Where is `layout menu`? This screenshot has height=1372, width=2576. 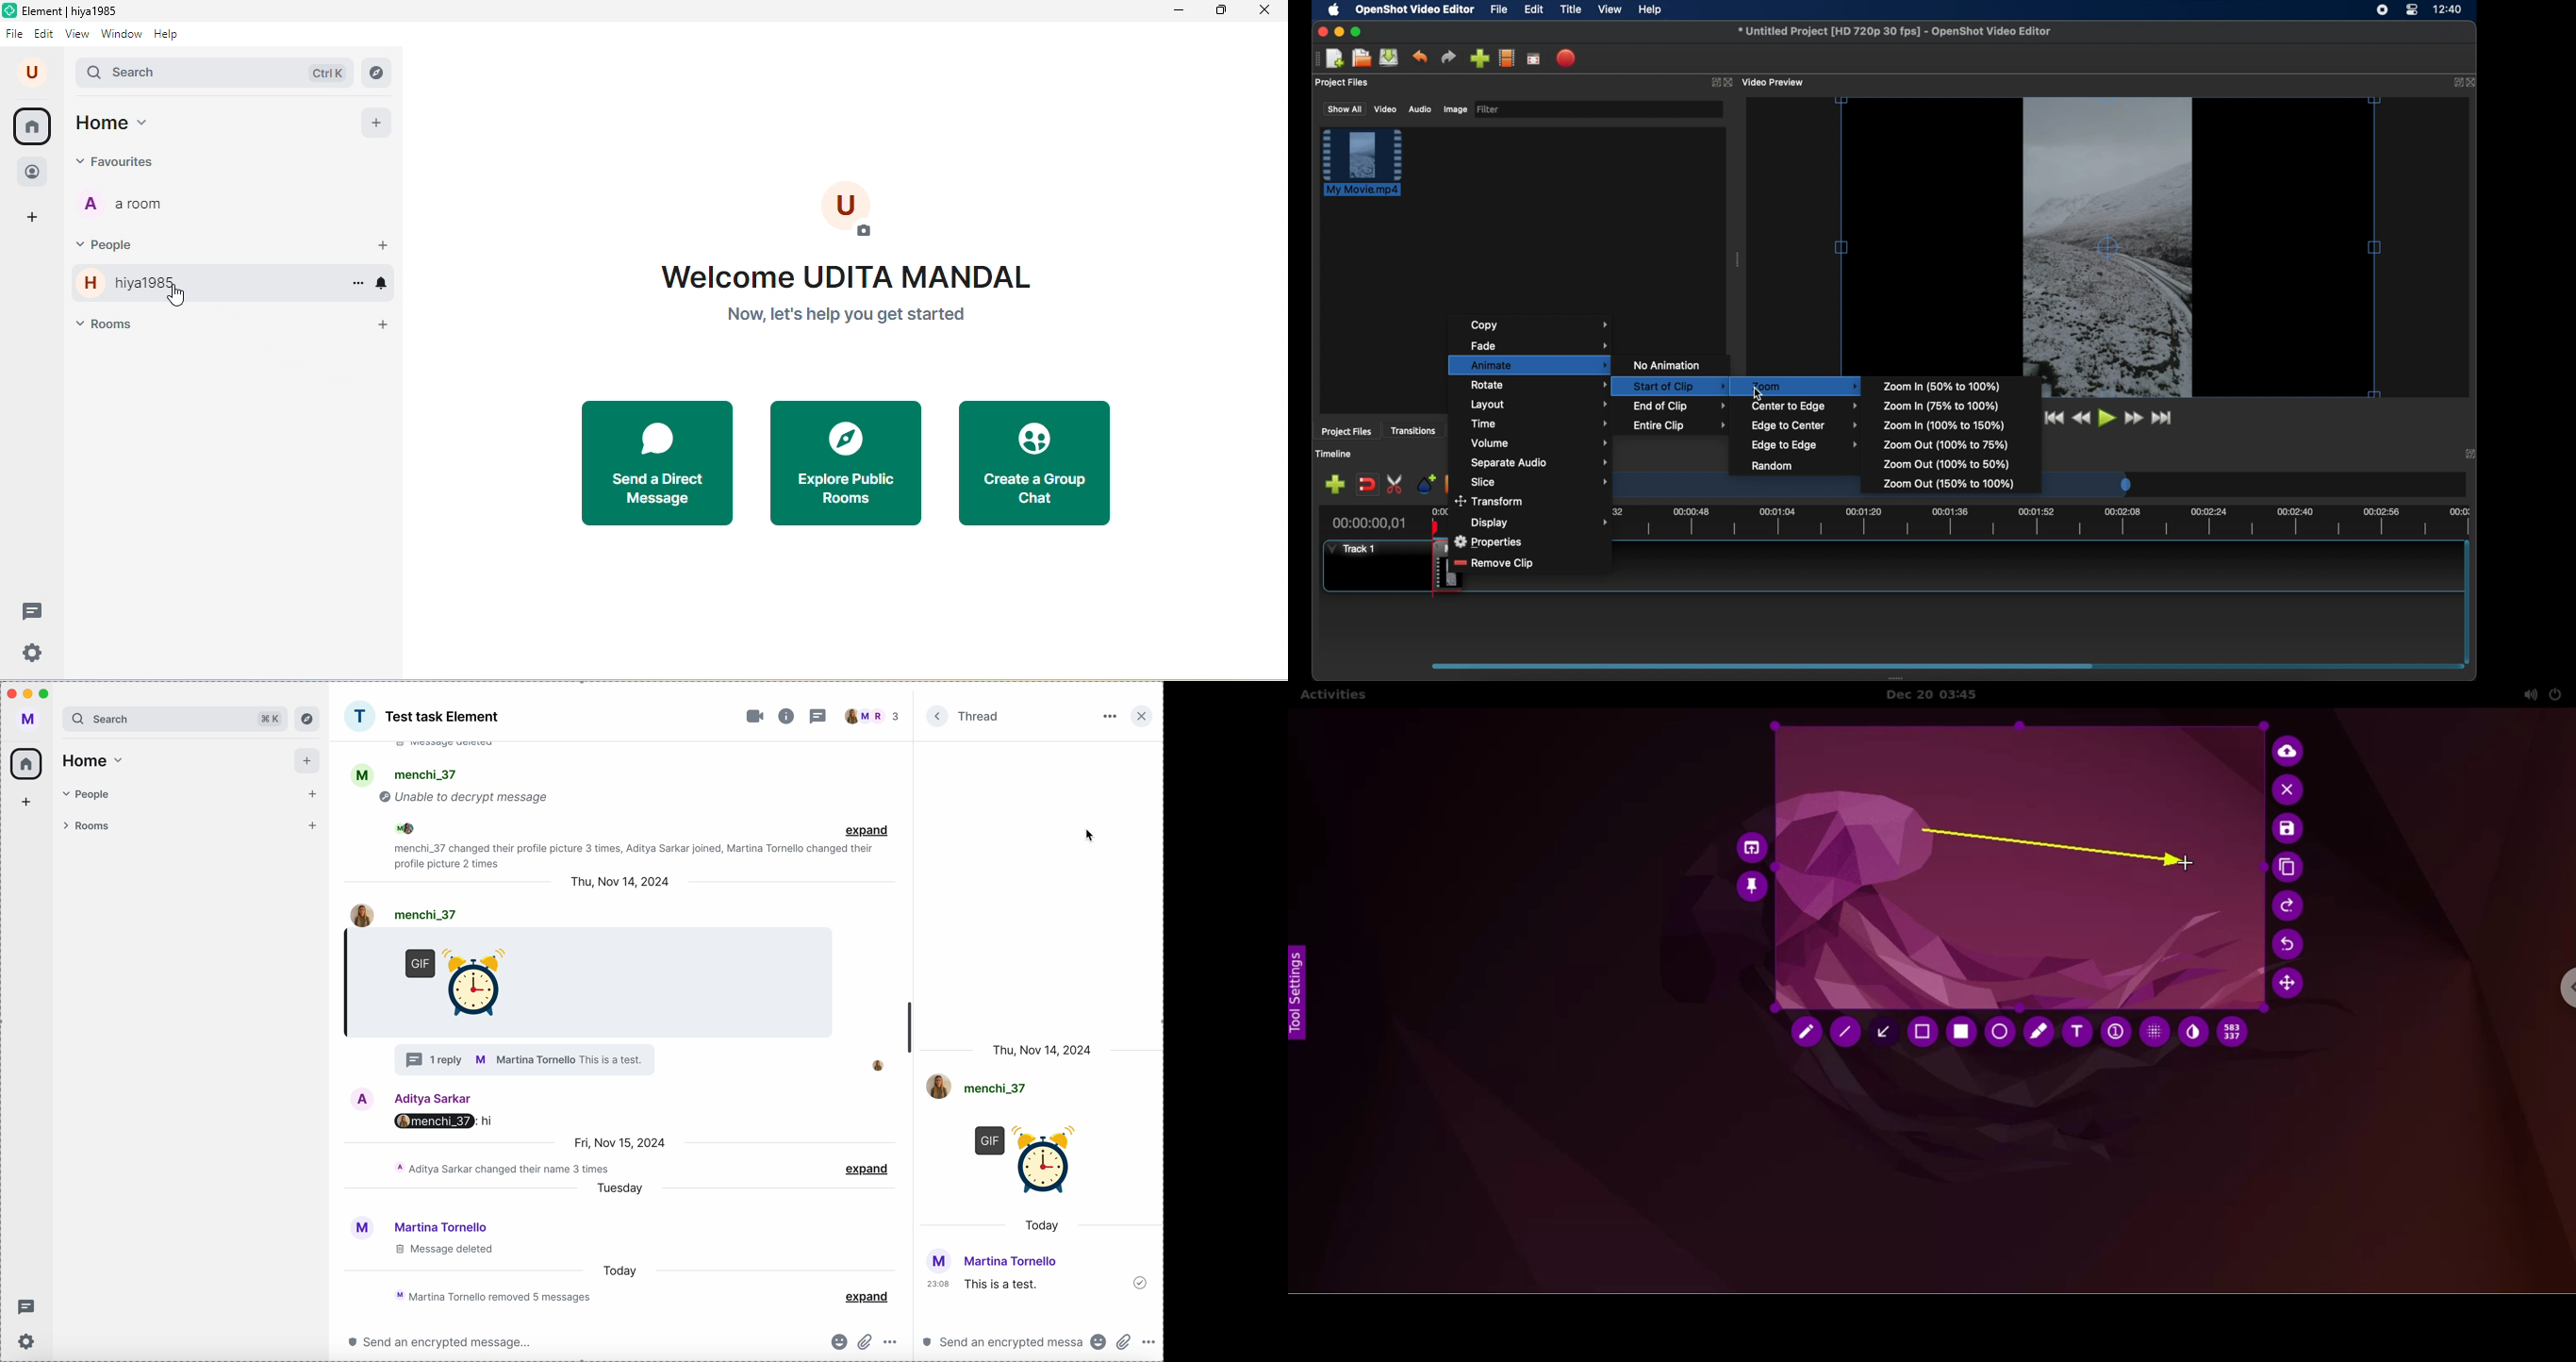 layout menu is located at coordinates (1540, 405).